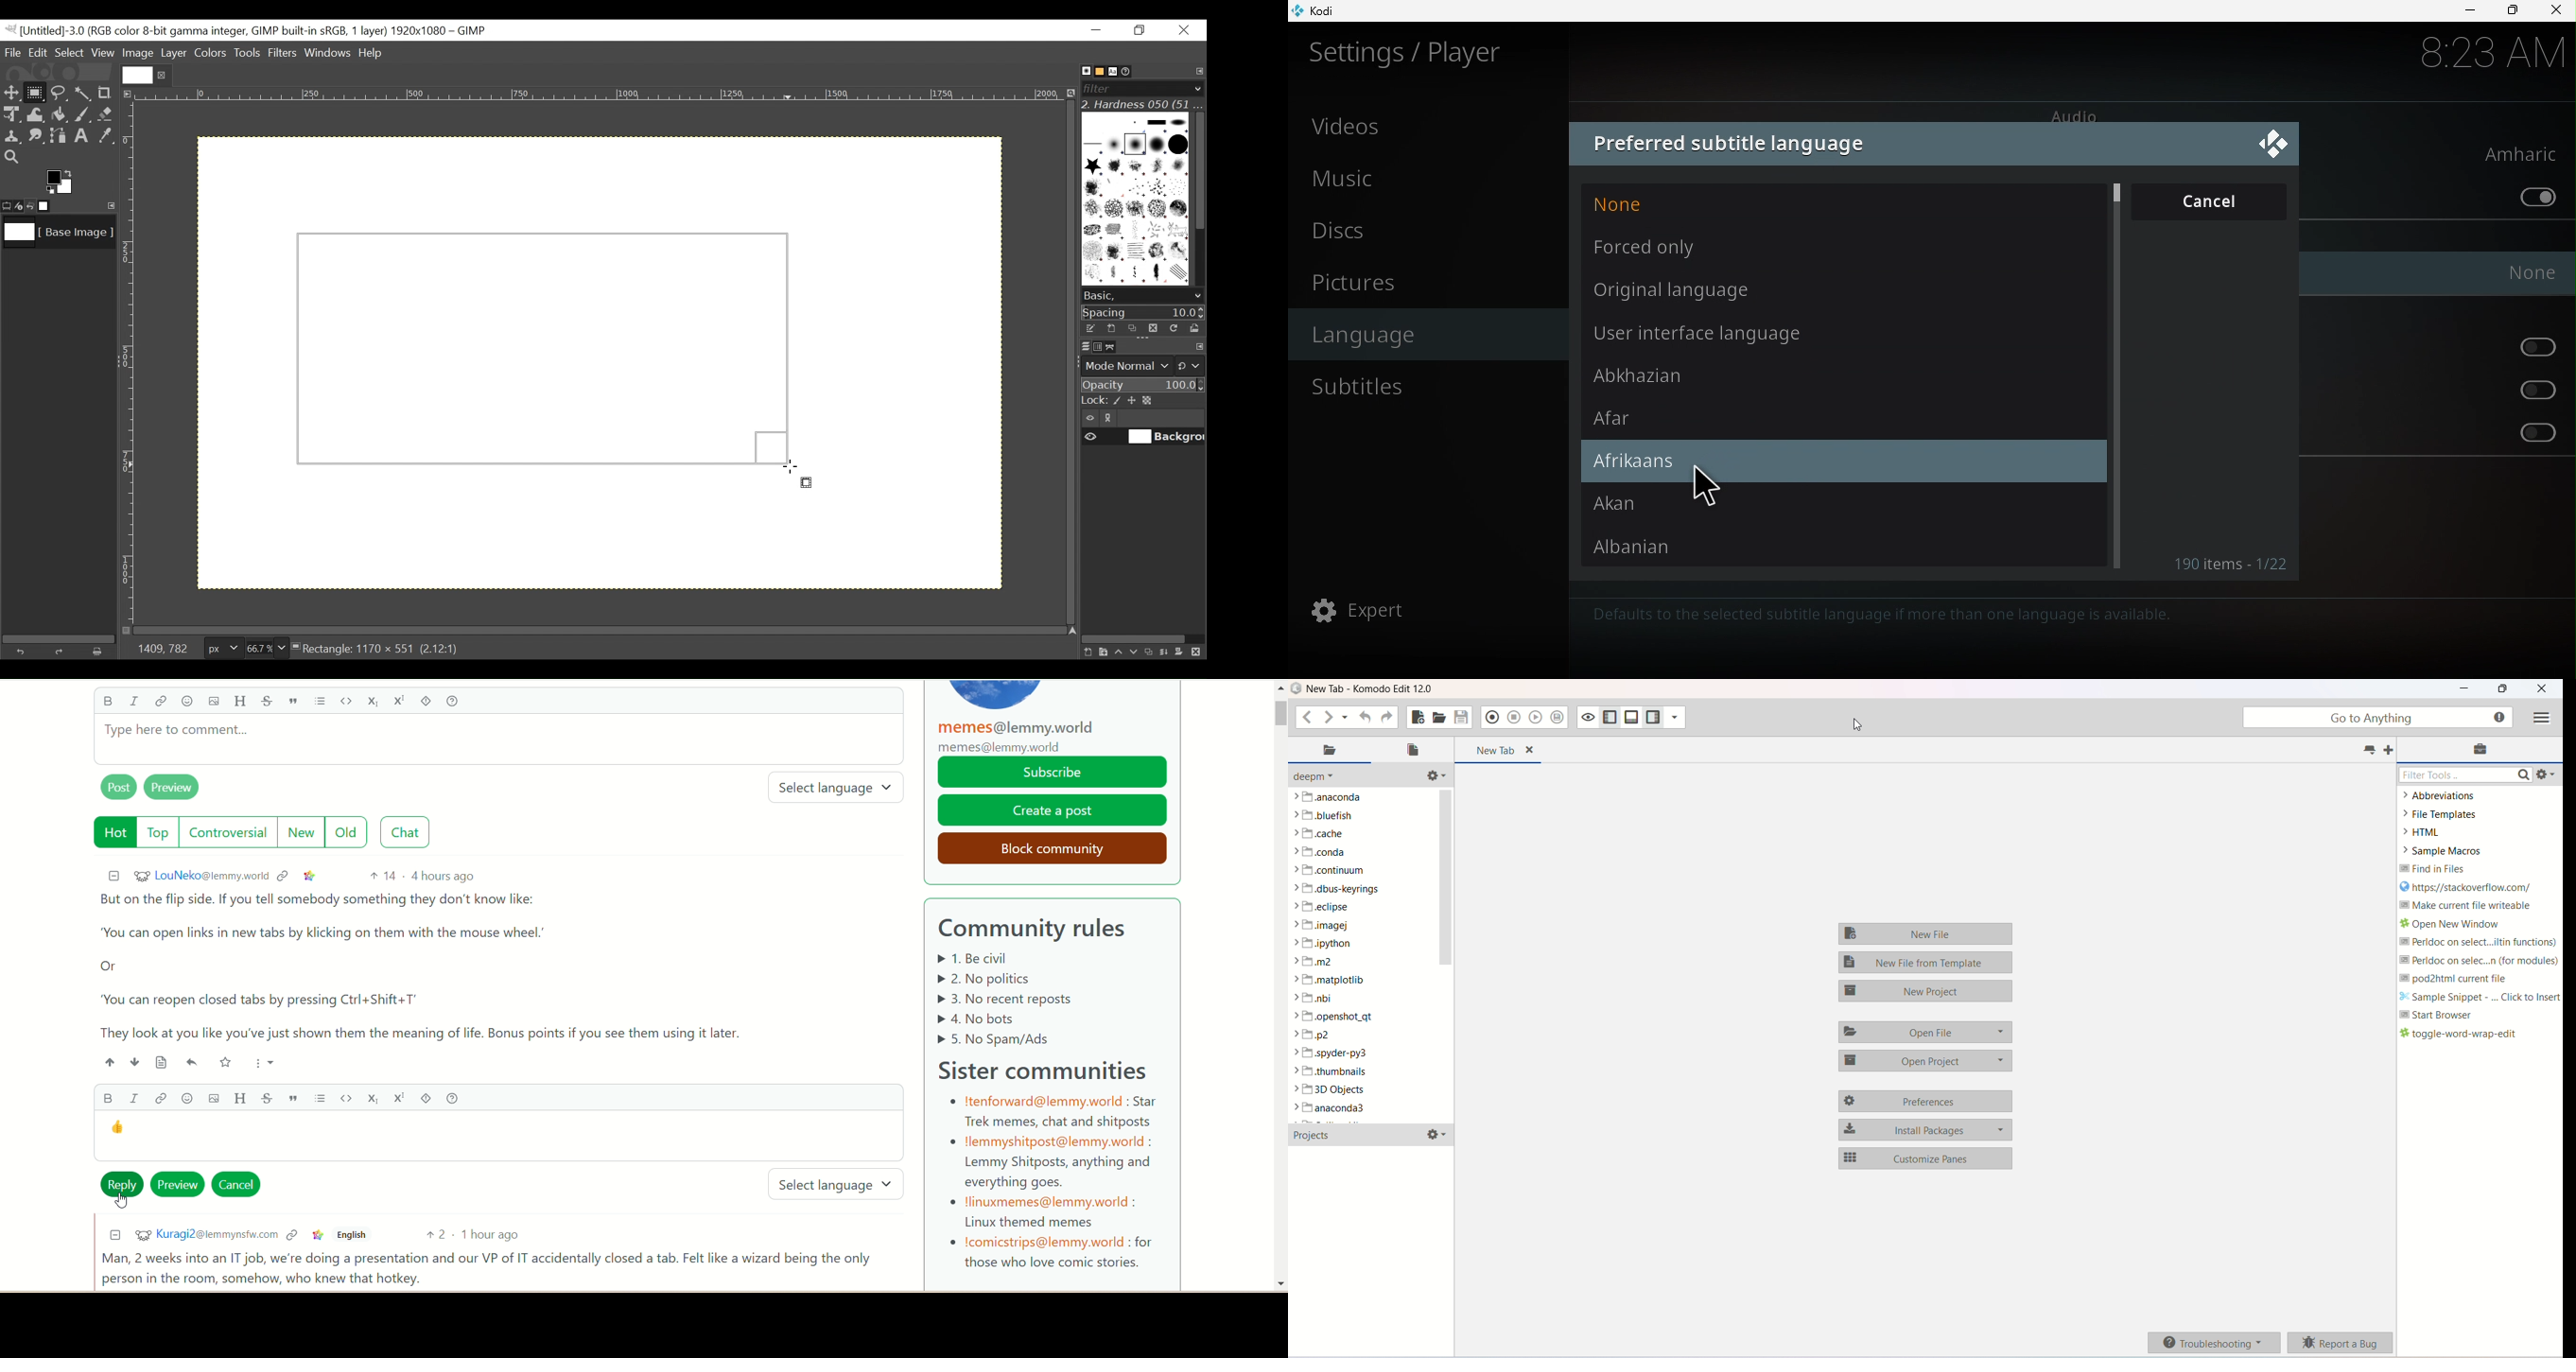 The height and width of the screenshot is (1372, 2576). What do you see at coordinates (211, 1099) in the screenshot?
I see `image` at bounding box center [211, 1099].